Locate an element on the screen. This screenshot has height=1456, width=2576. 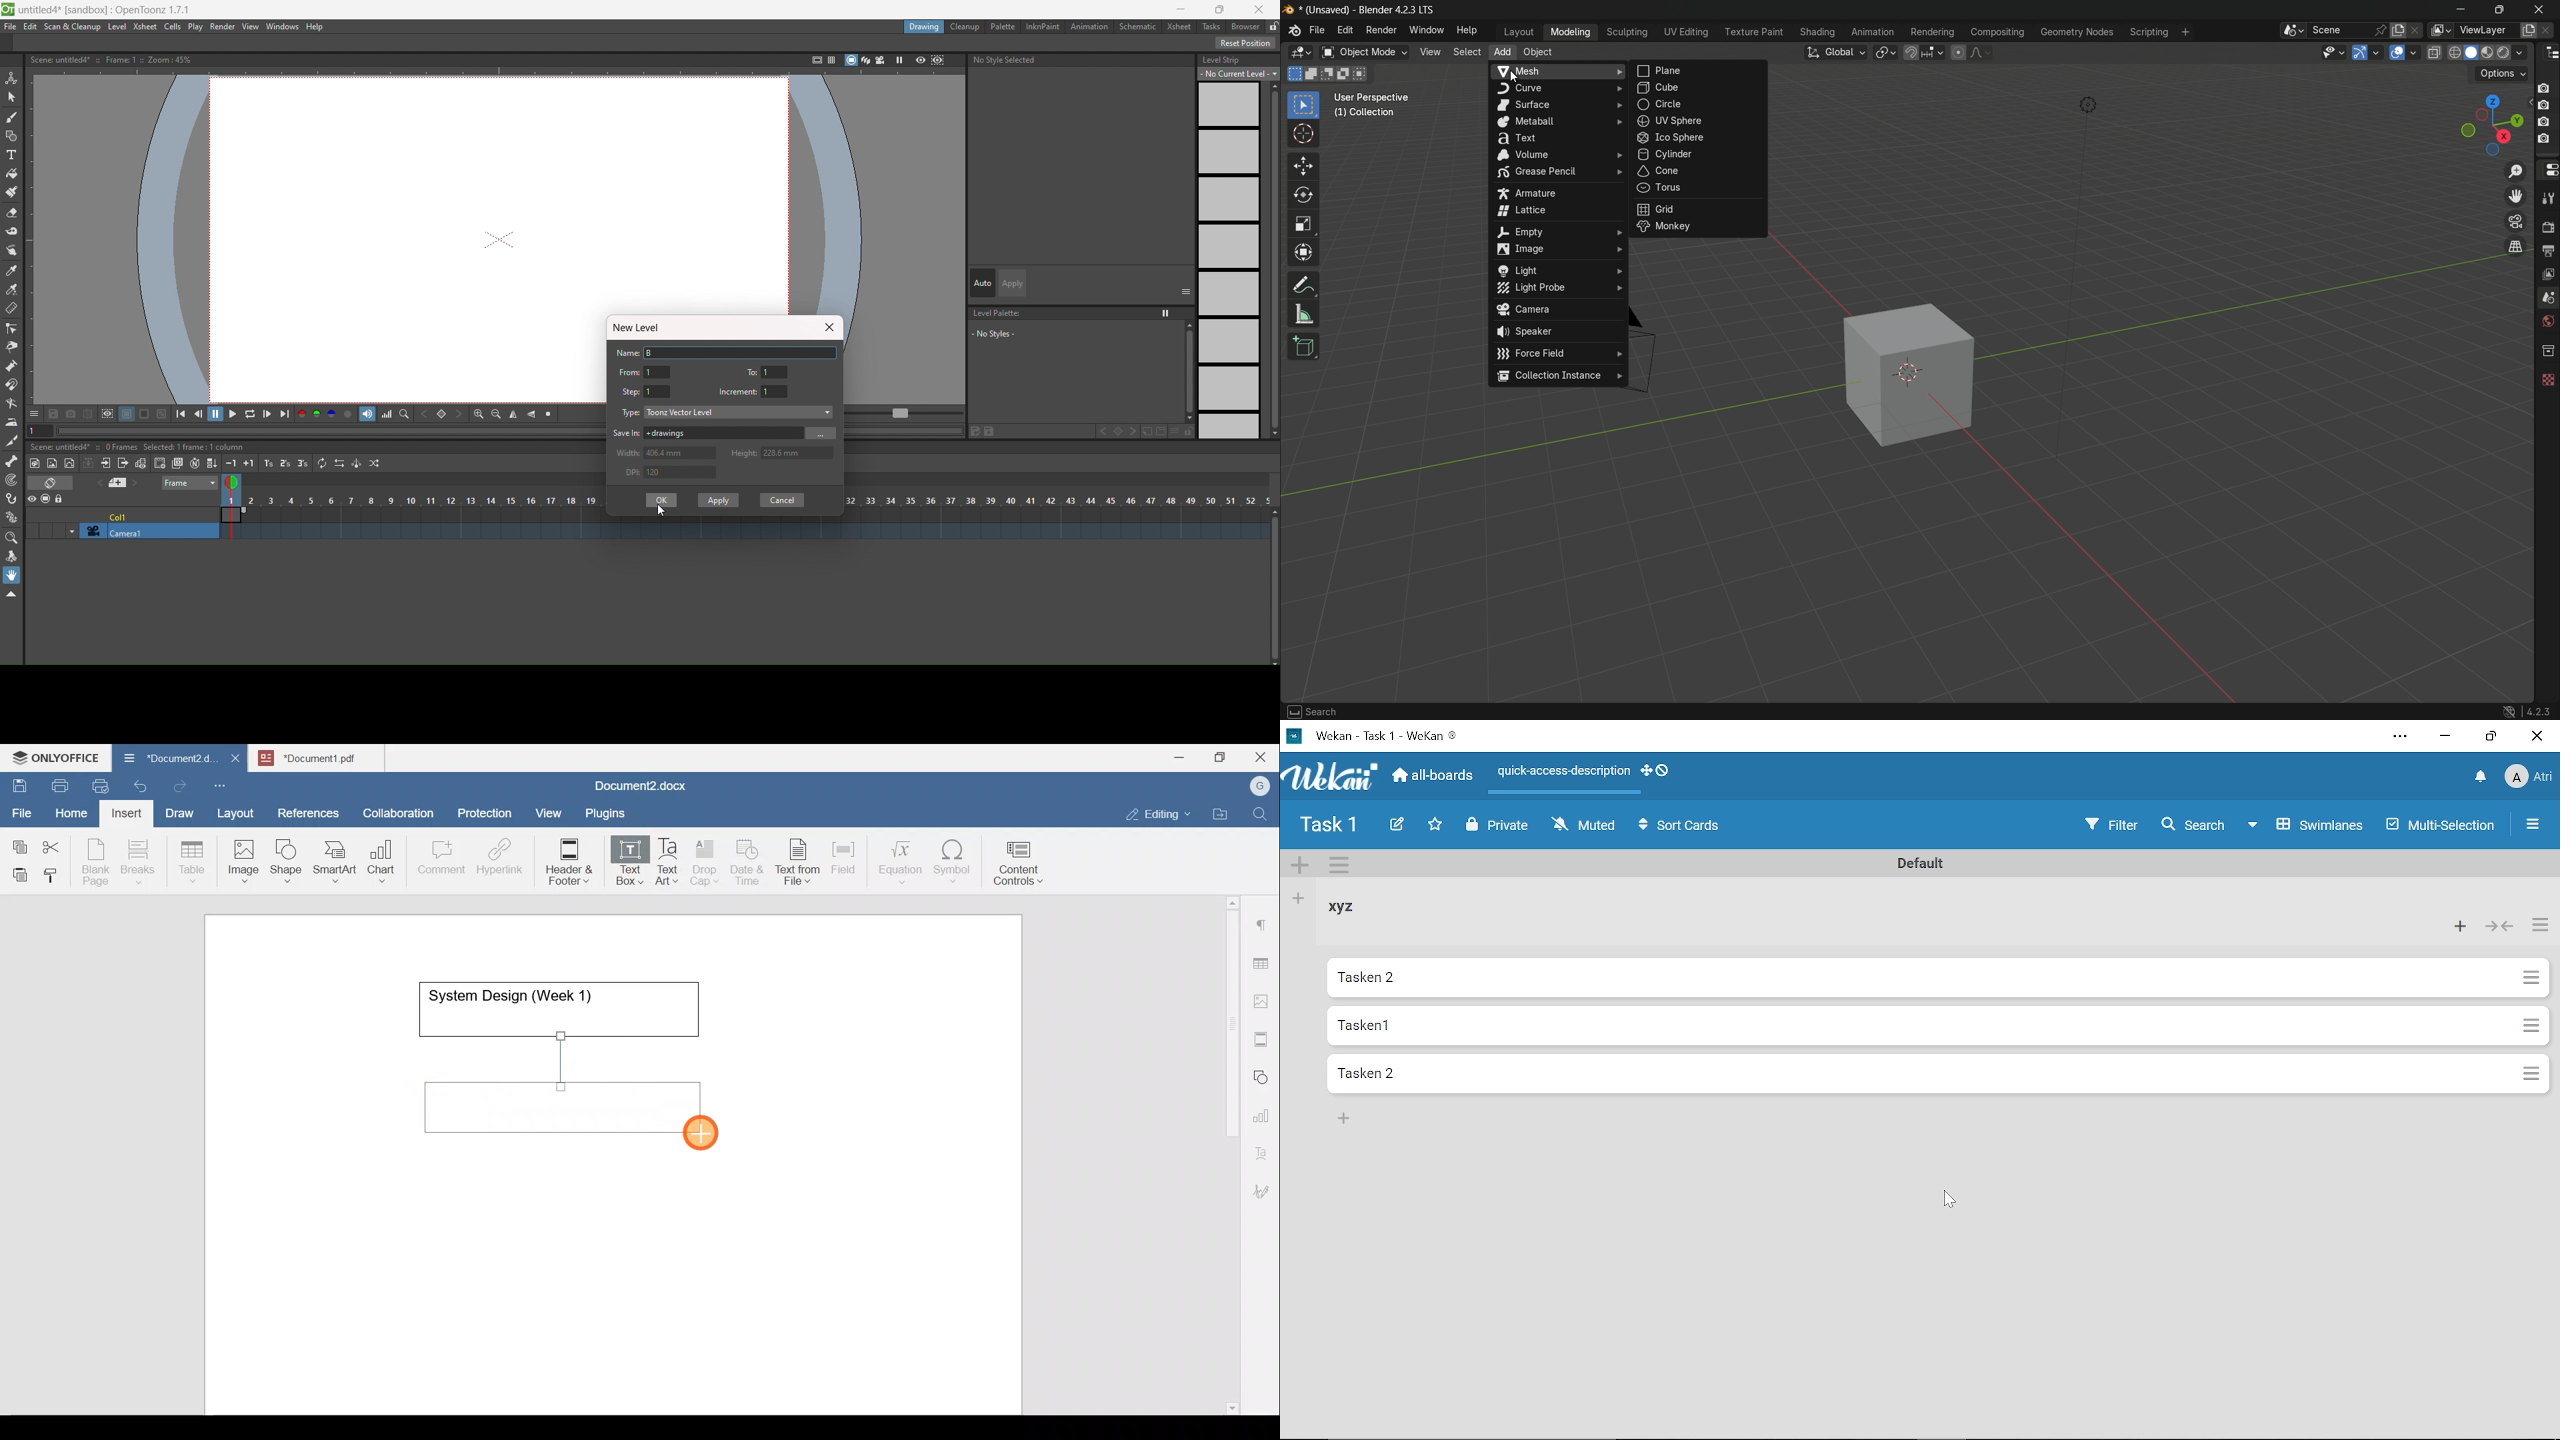
add is located at coordinates (1502, 52).